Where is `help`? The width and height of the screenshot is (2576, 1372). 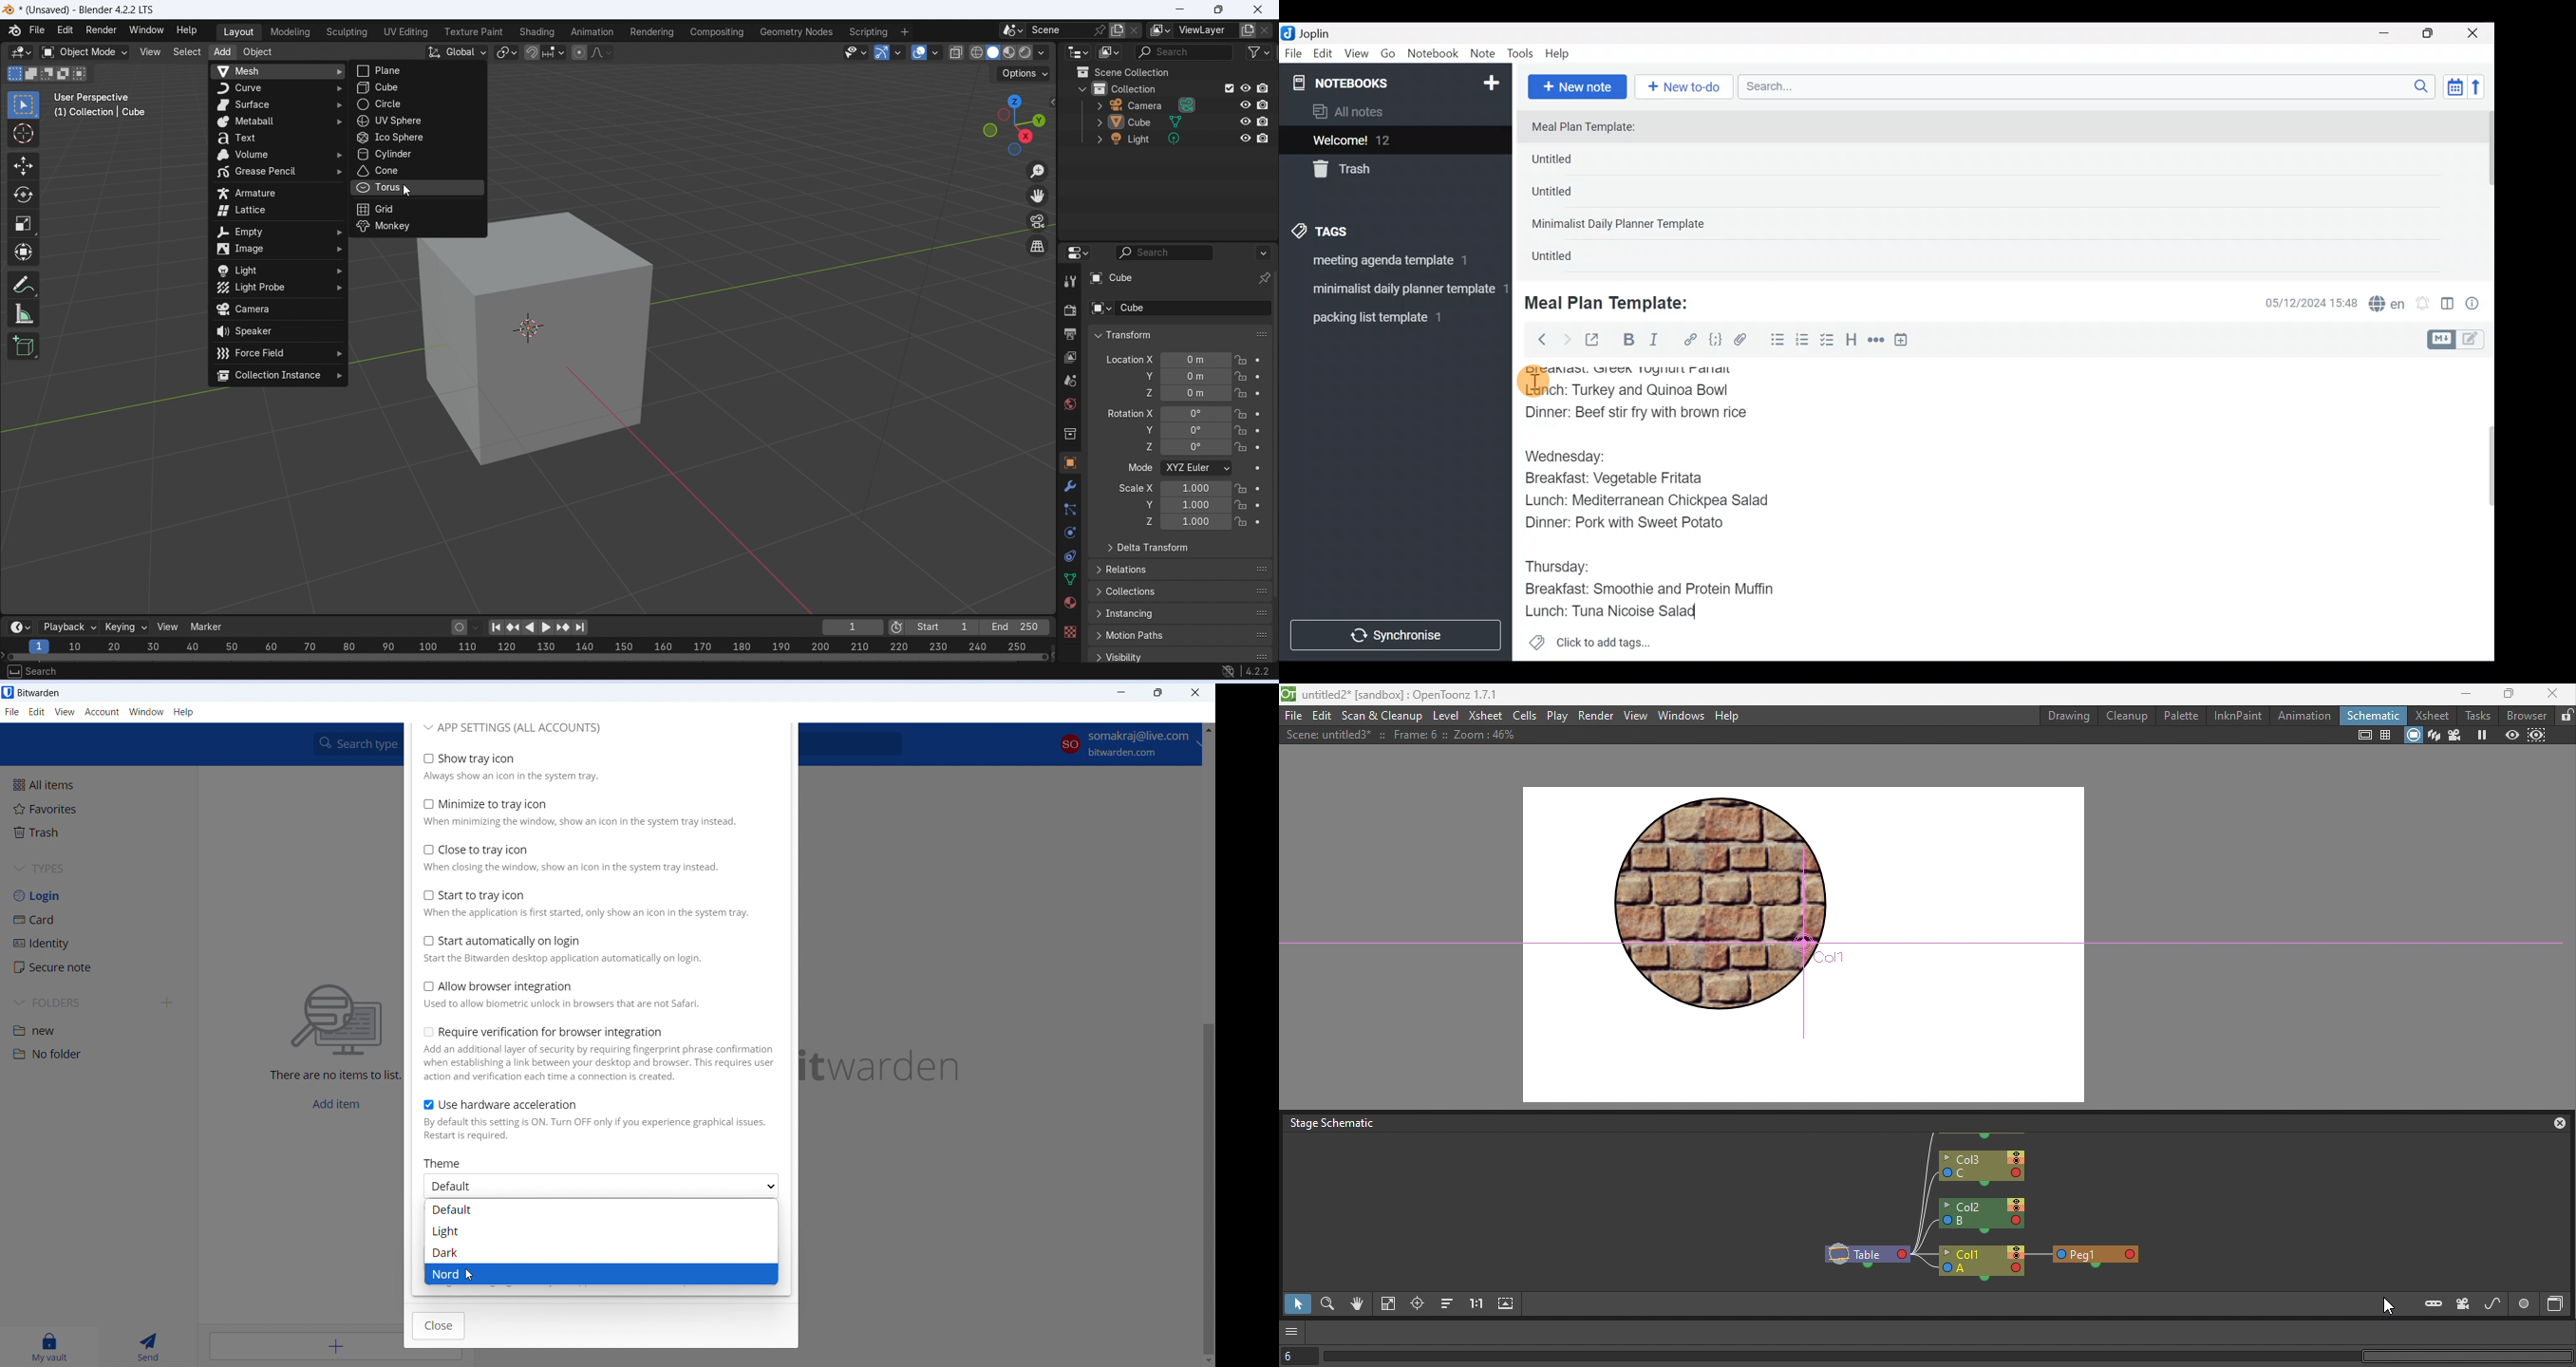
help is located at coordinates (184, 713).